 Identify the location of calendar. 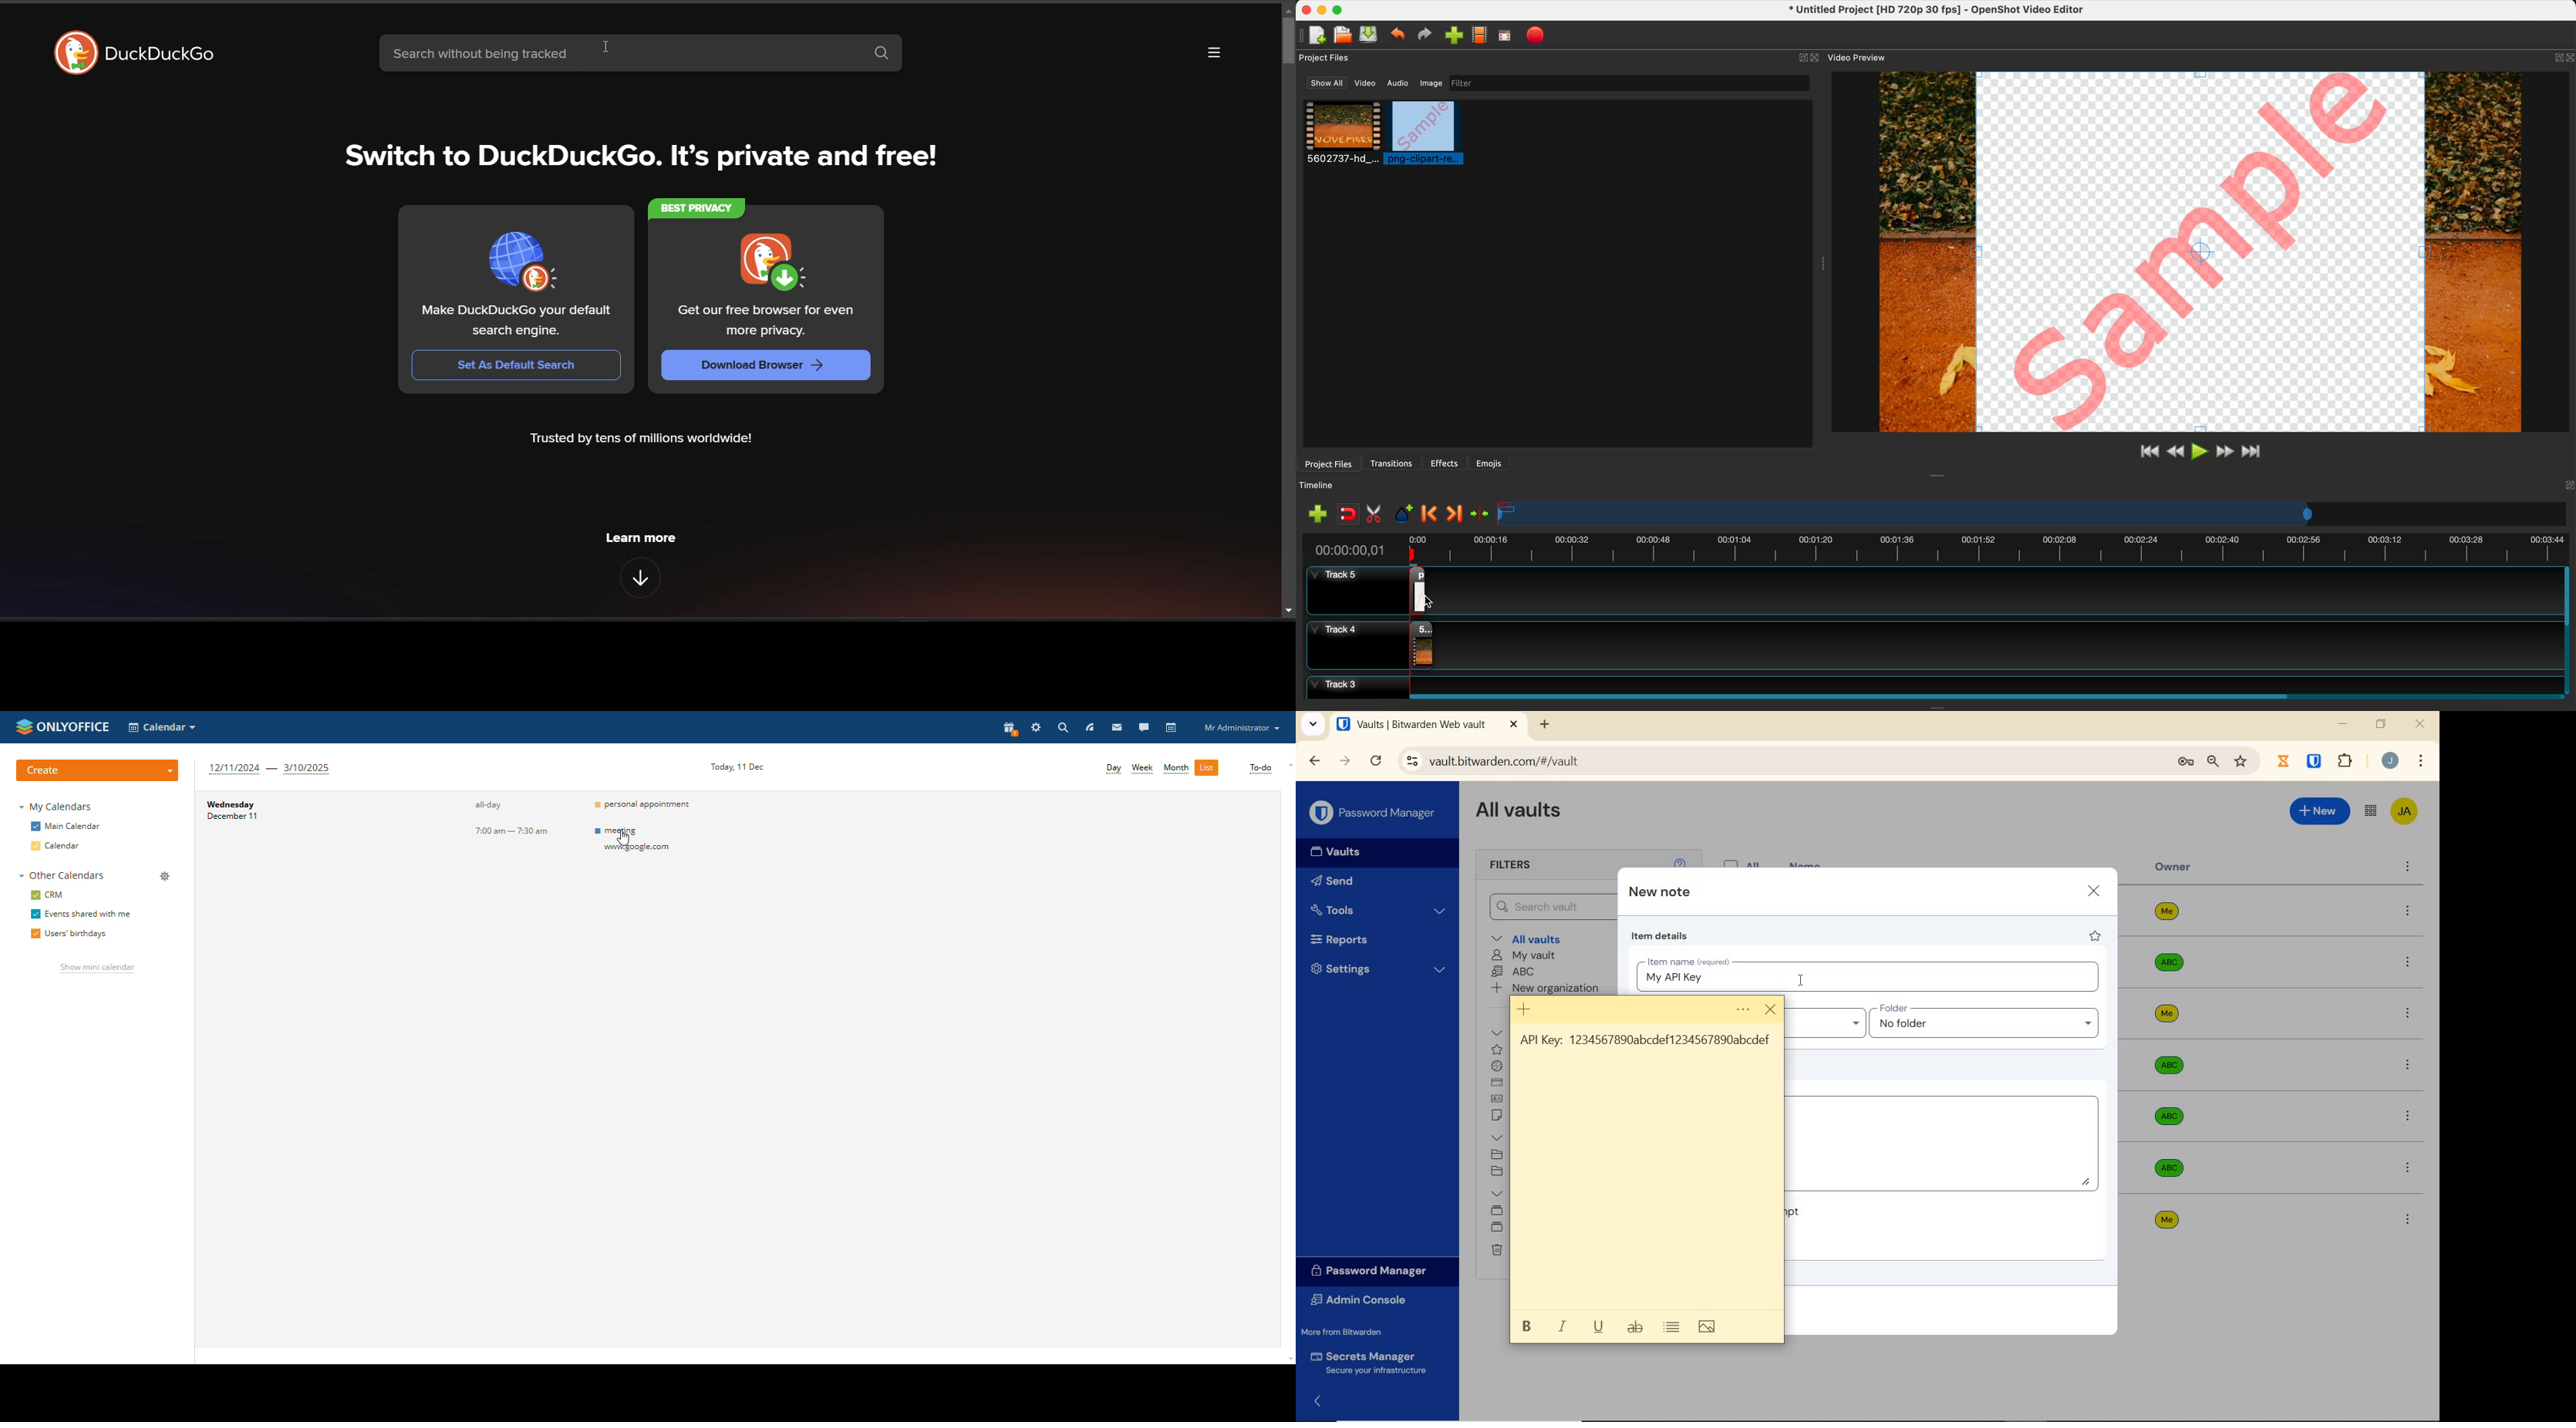
(1172, 728).